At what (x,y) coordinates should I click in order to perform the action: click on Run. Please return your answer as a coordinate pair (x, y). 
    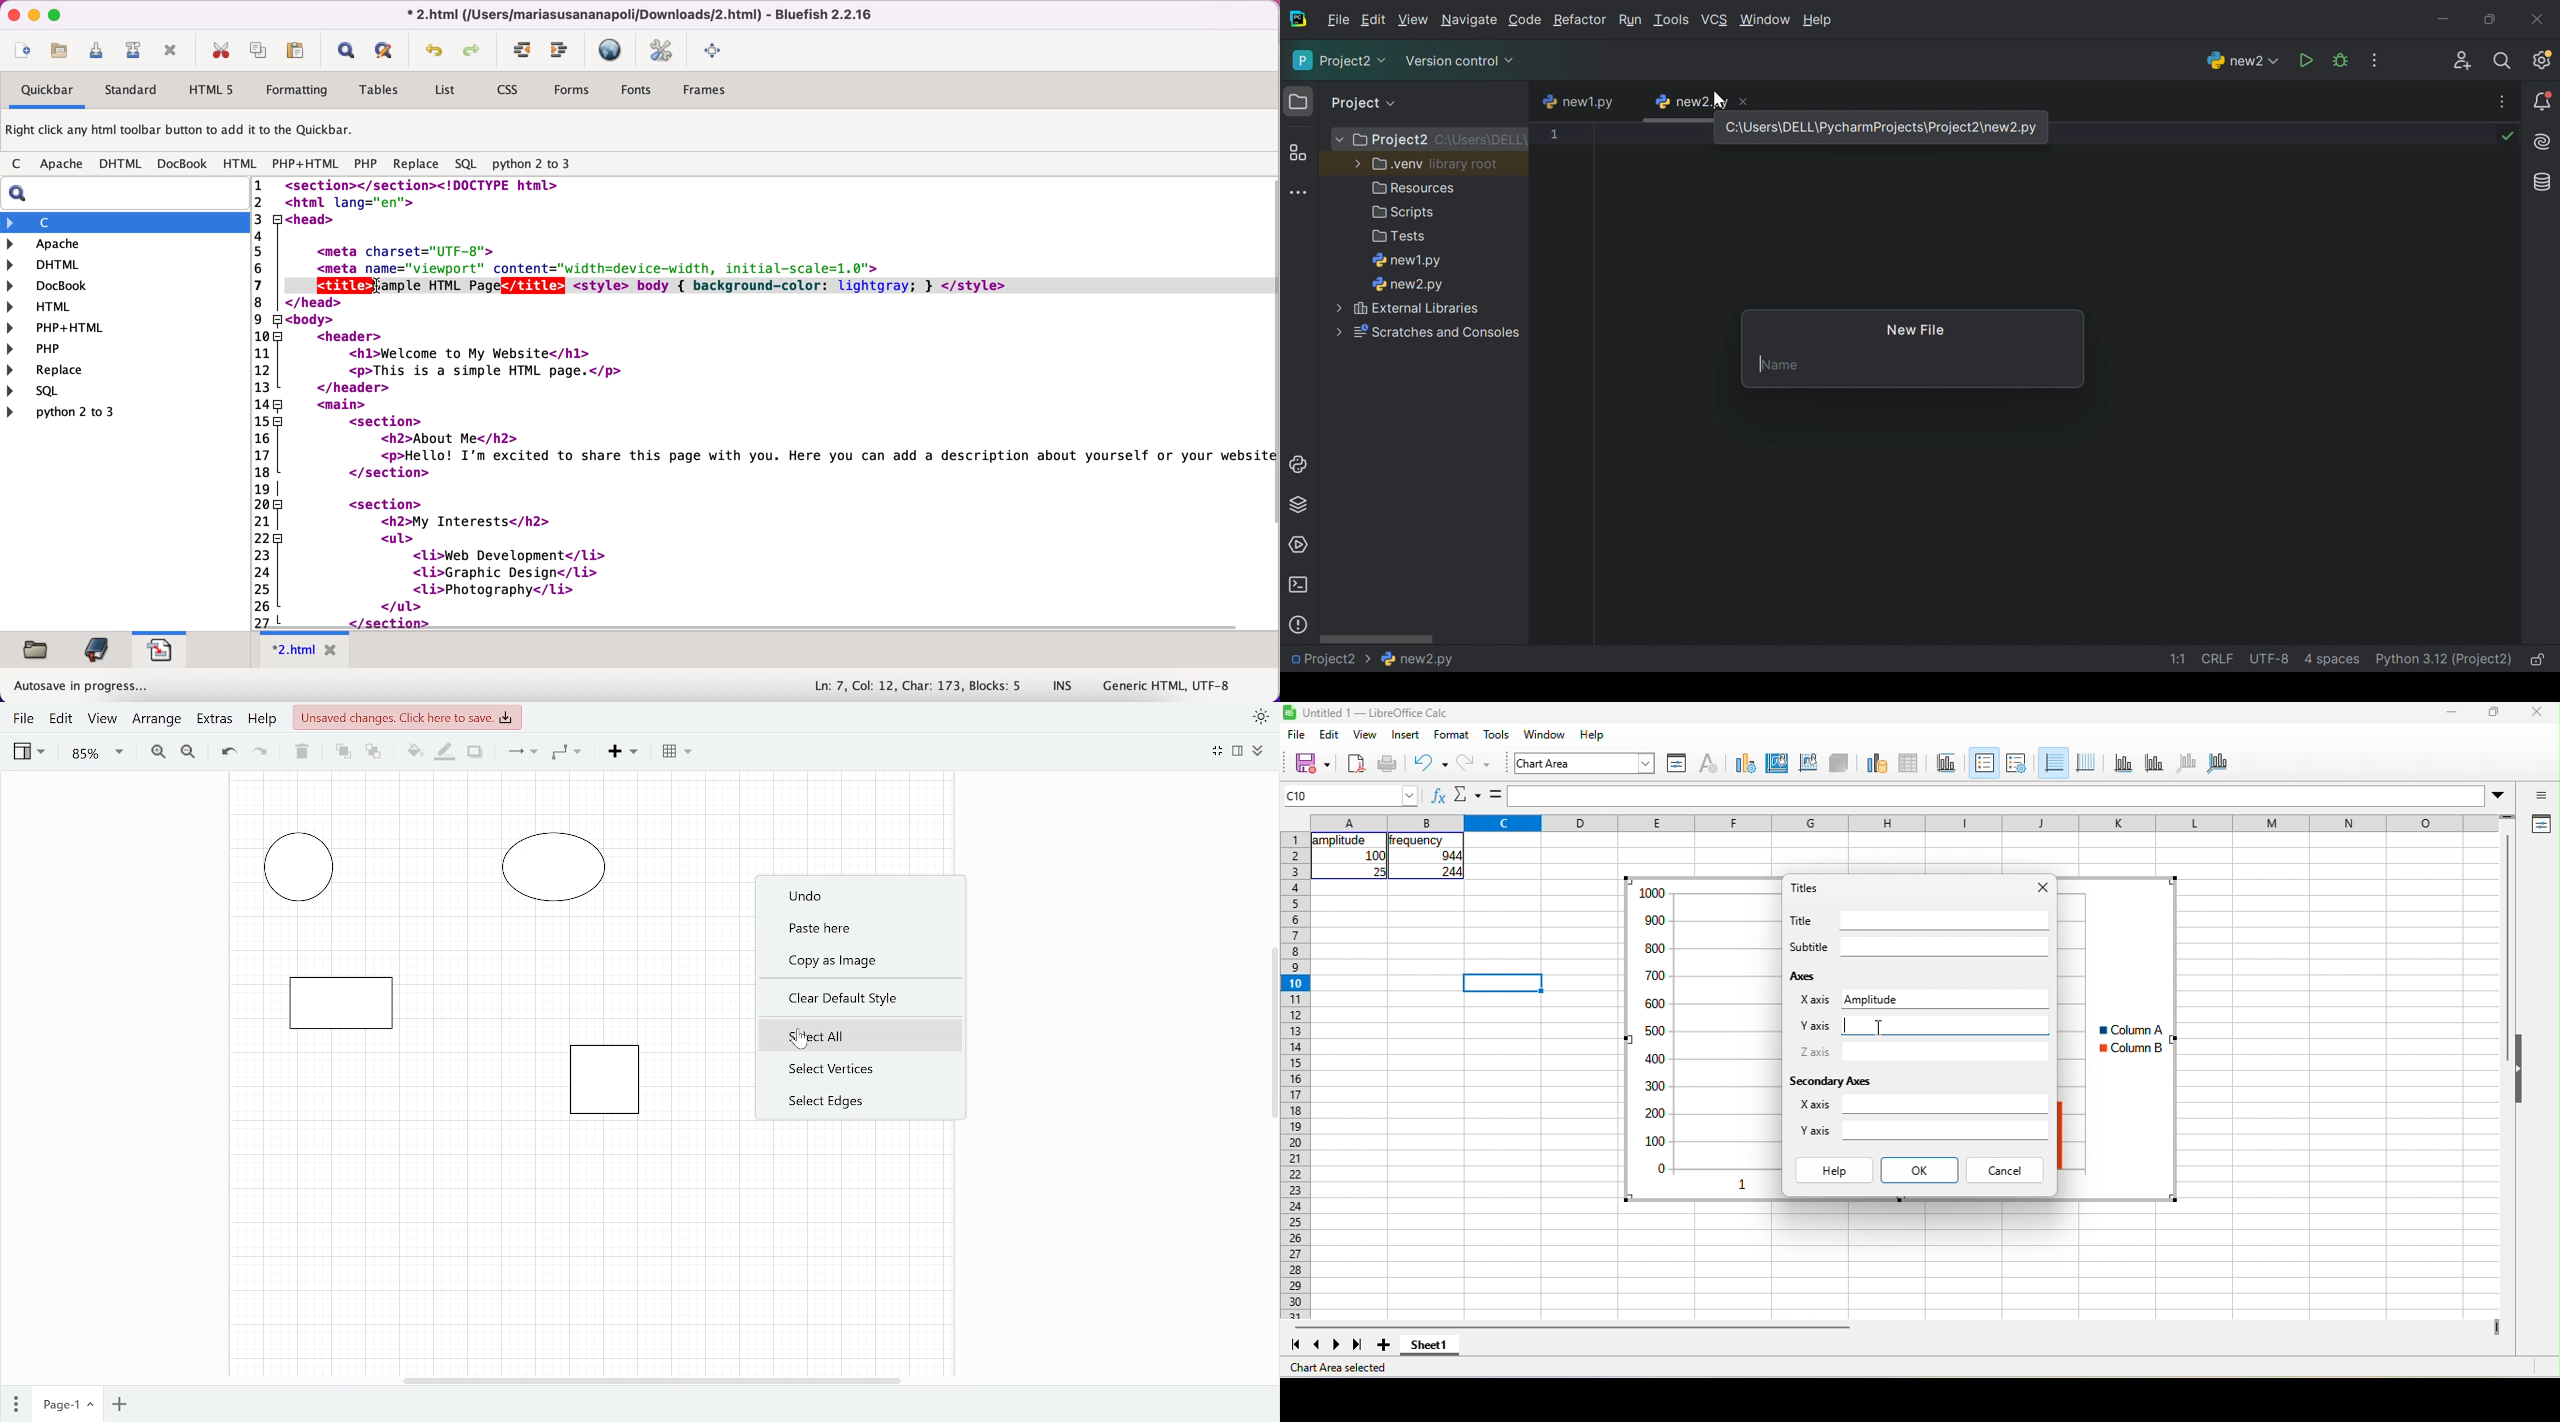
    Looking at the image, I should click on (1629, 20).